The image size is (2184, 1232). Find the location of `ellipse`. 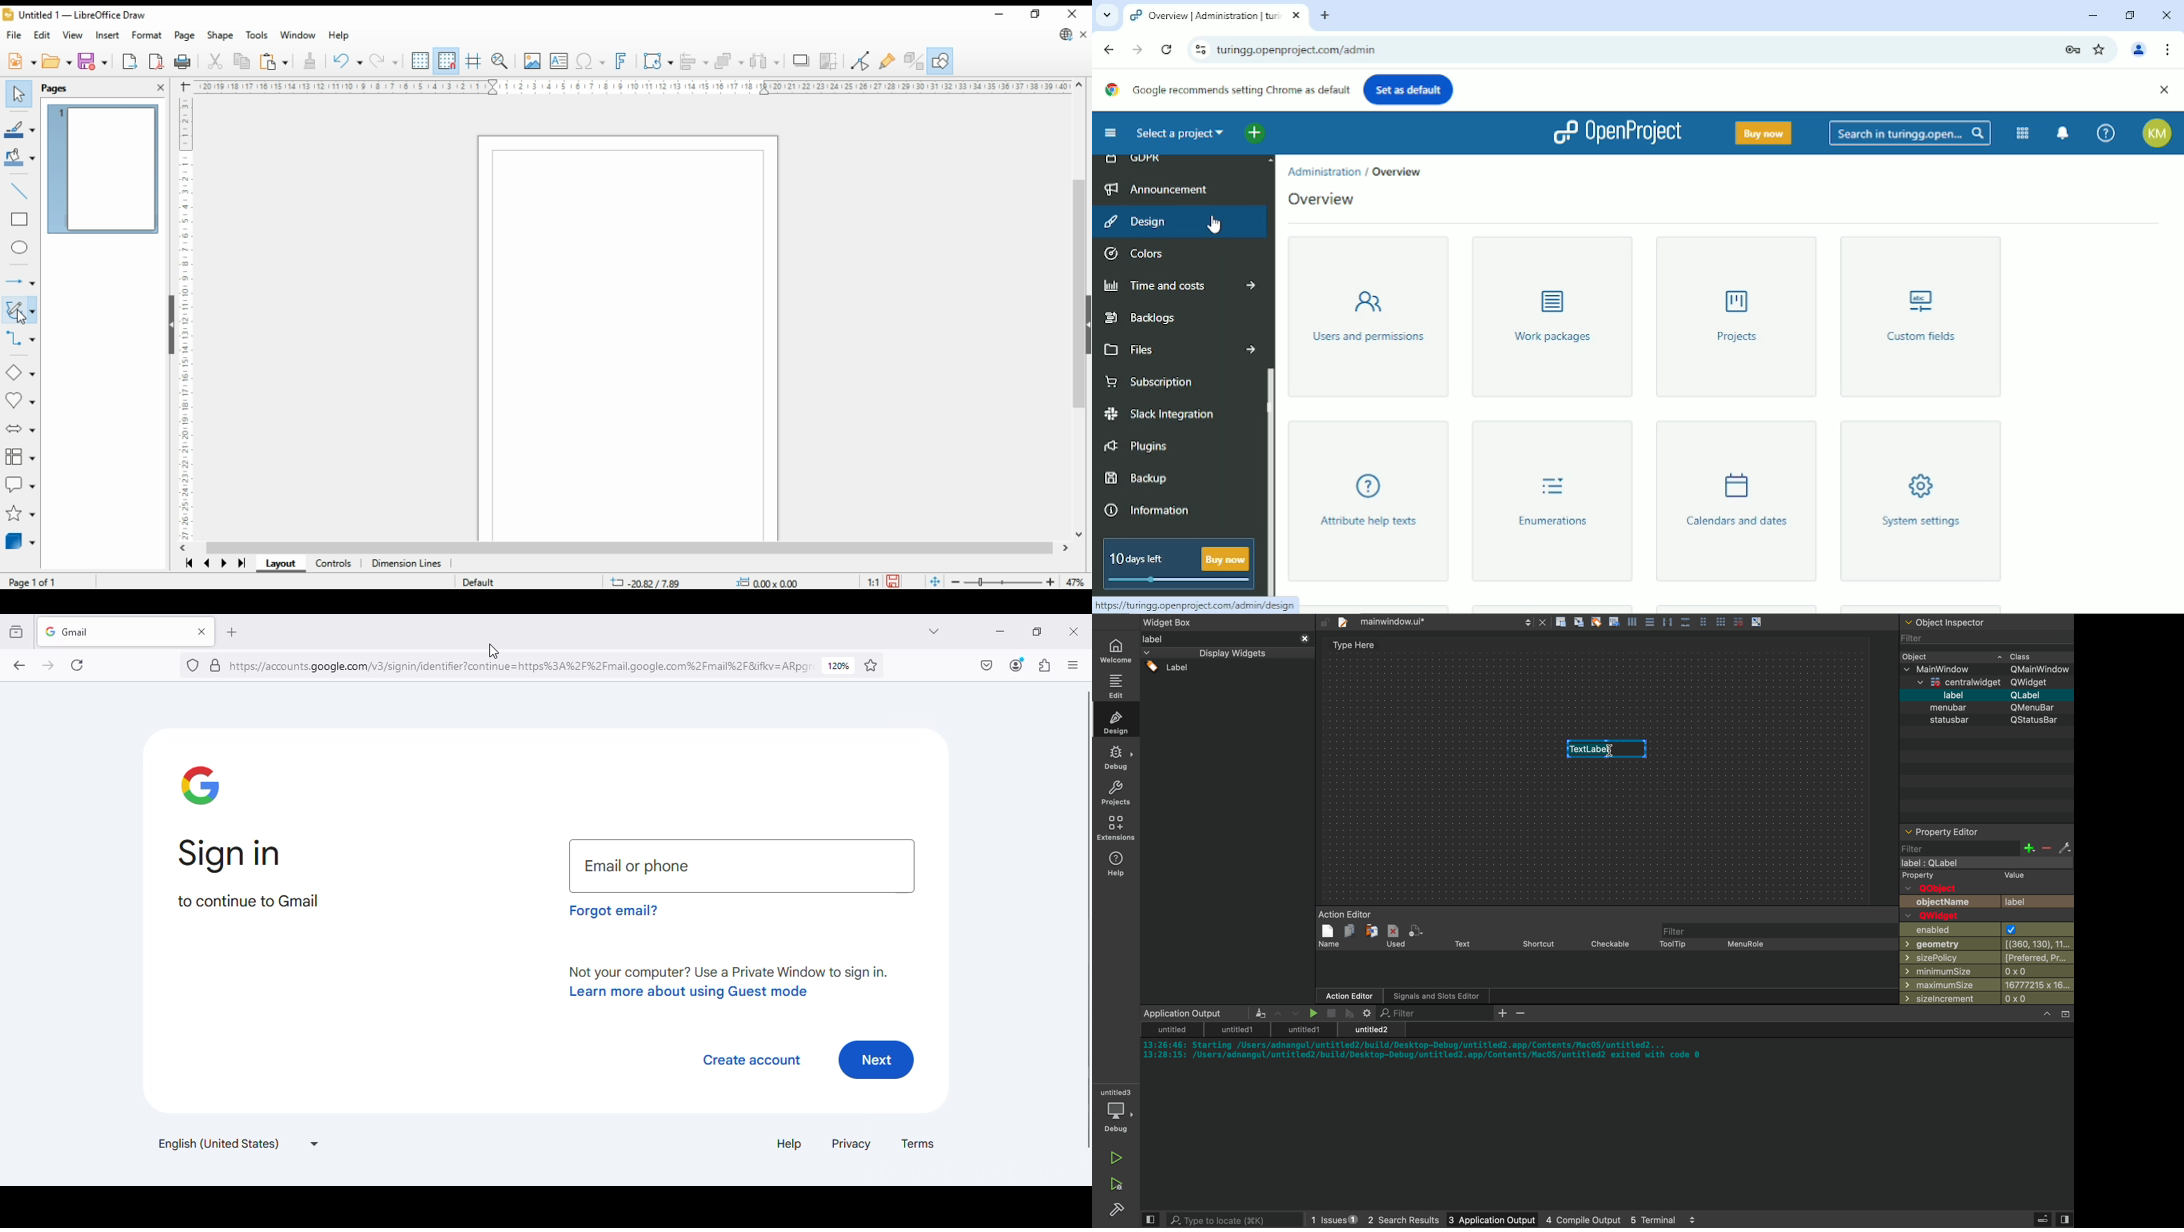

ellipse is located at coordinates (19, 249).